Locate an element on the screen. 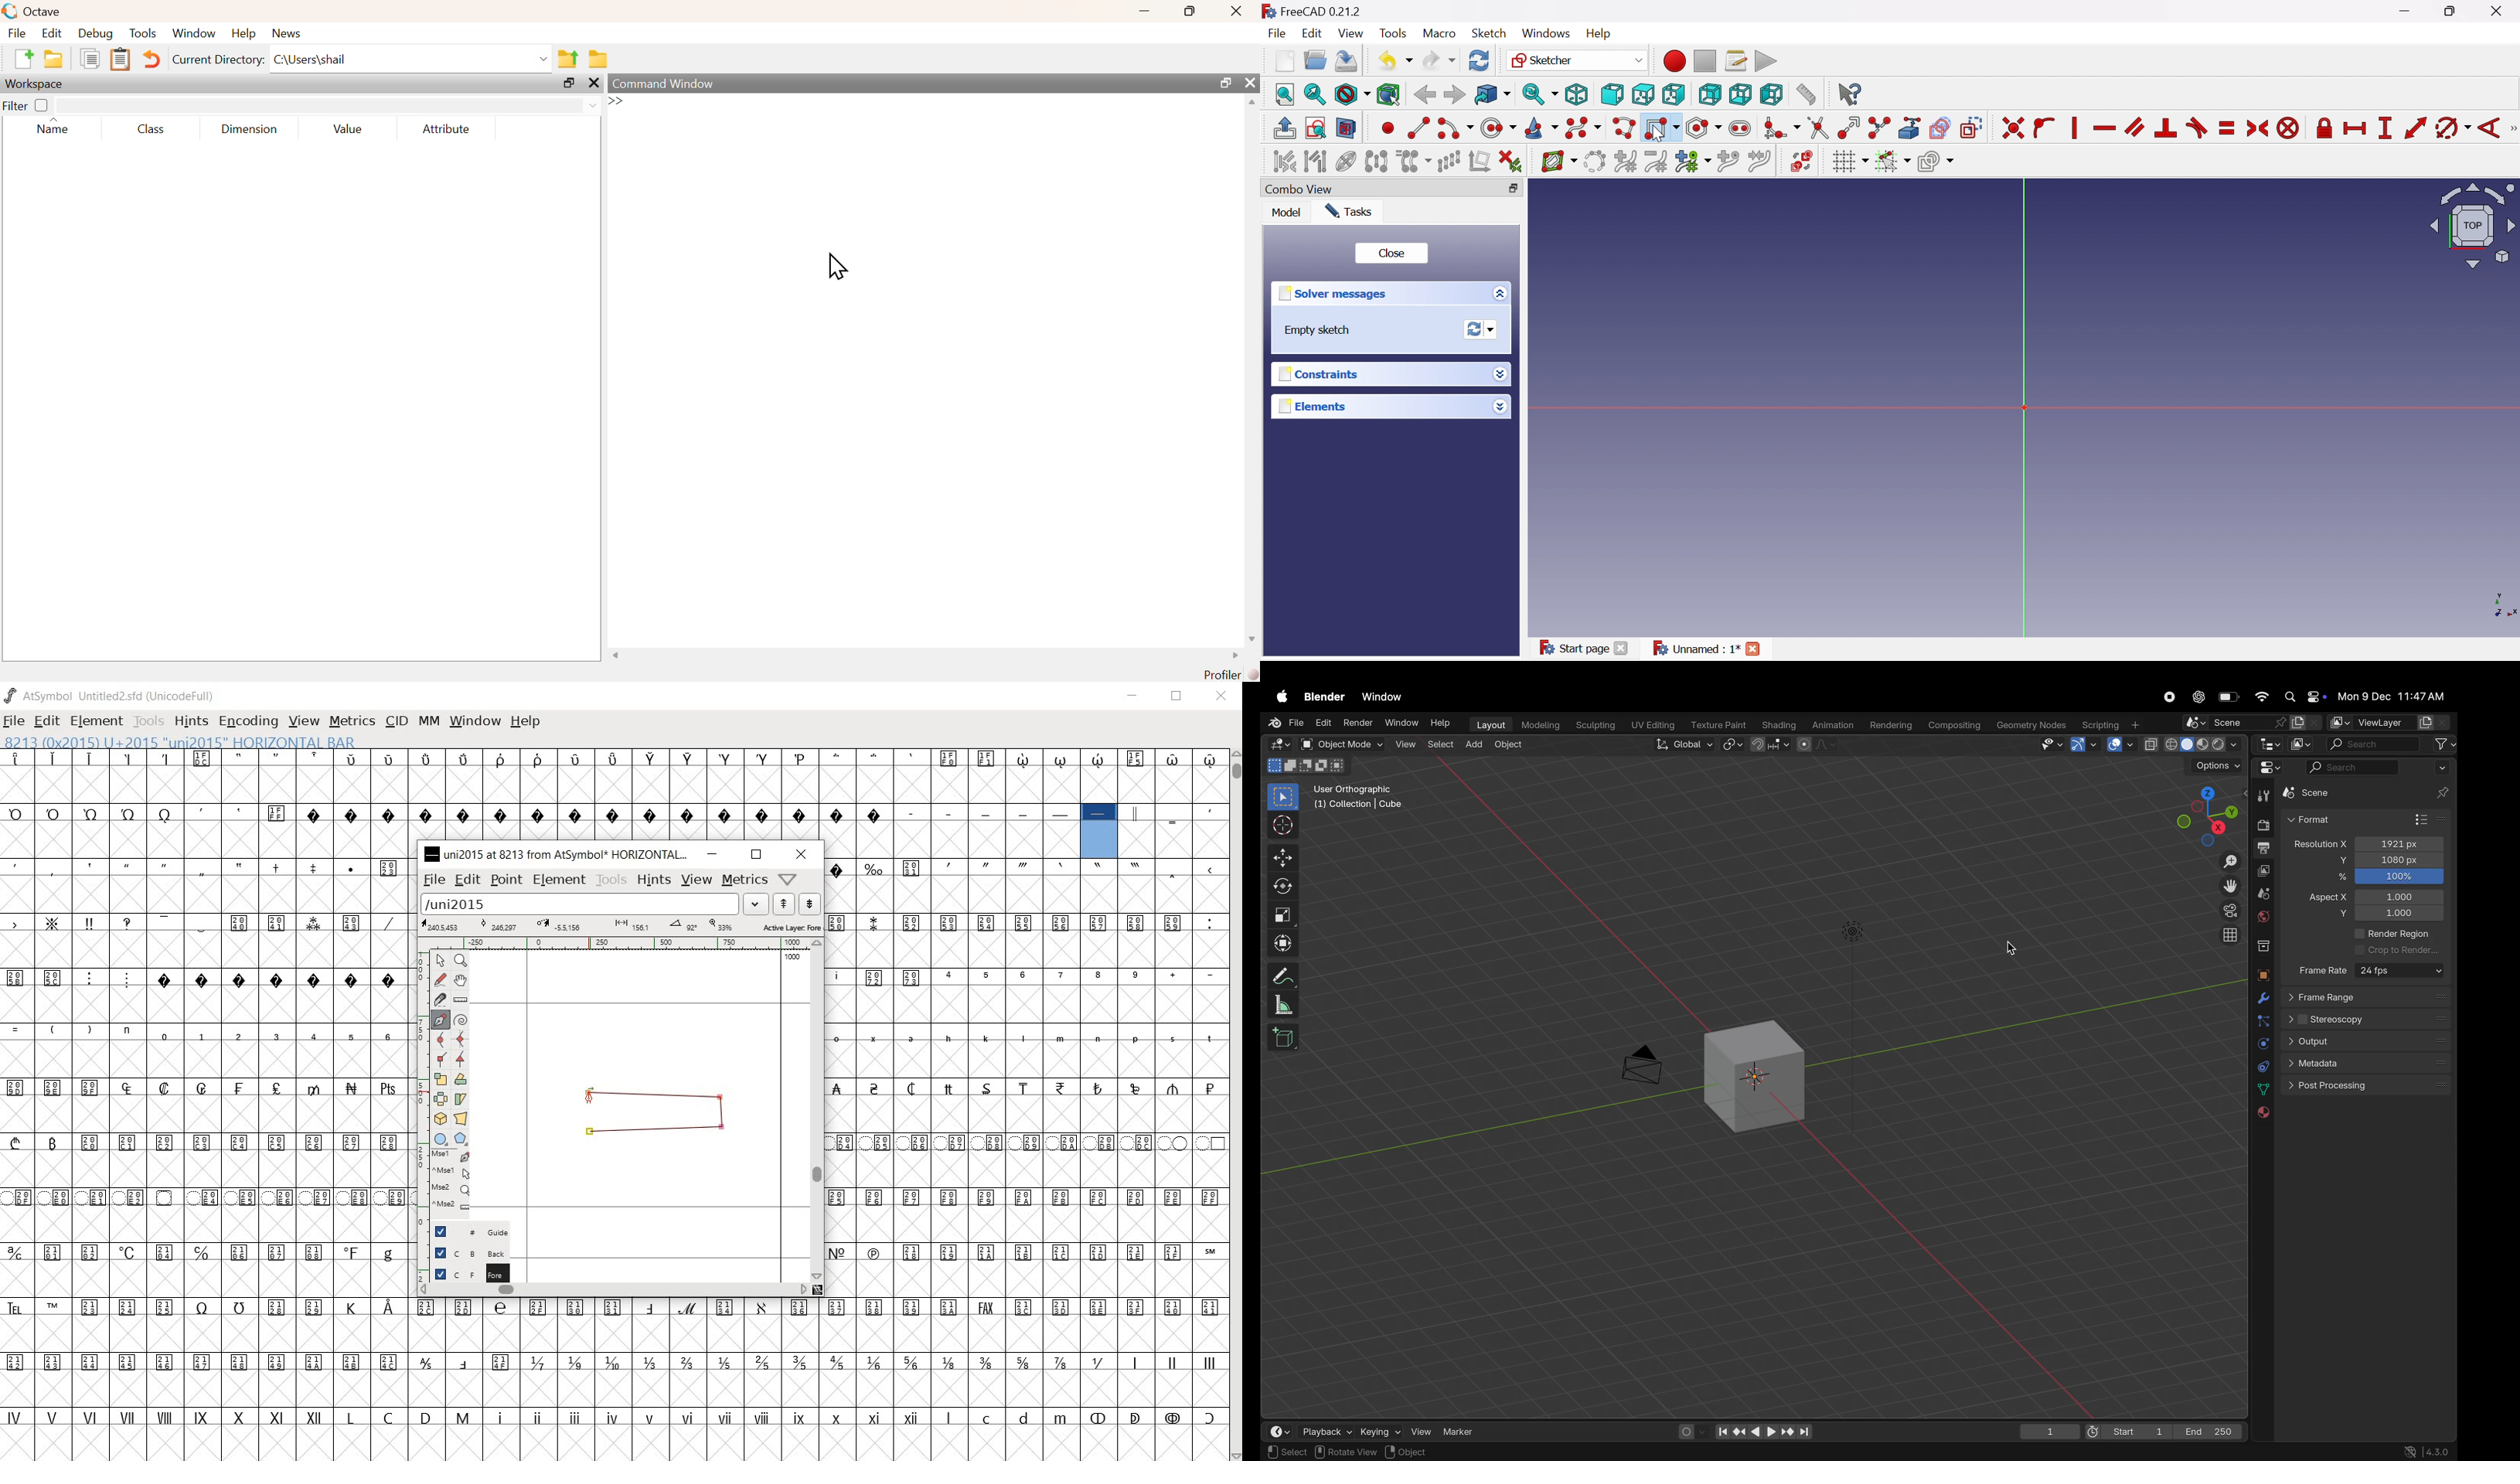 The width and height of the screenshot is (2520, 1484). Join curves is located at coordinates (1759, 161).